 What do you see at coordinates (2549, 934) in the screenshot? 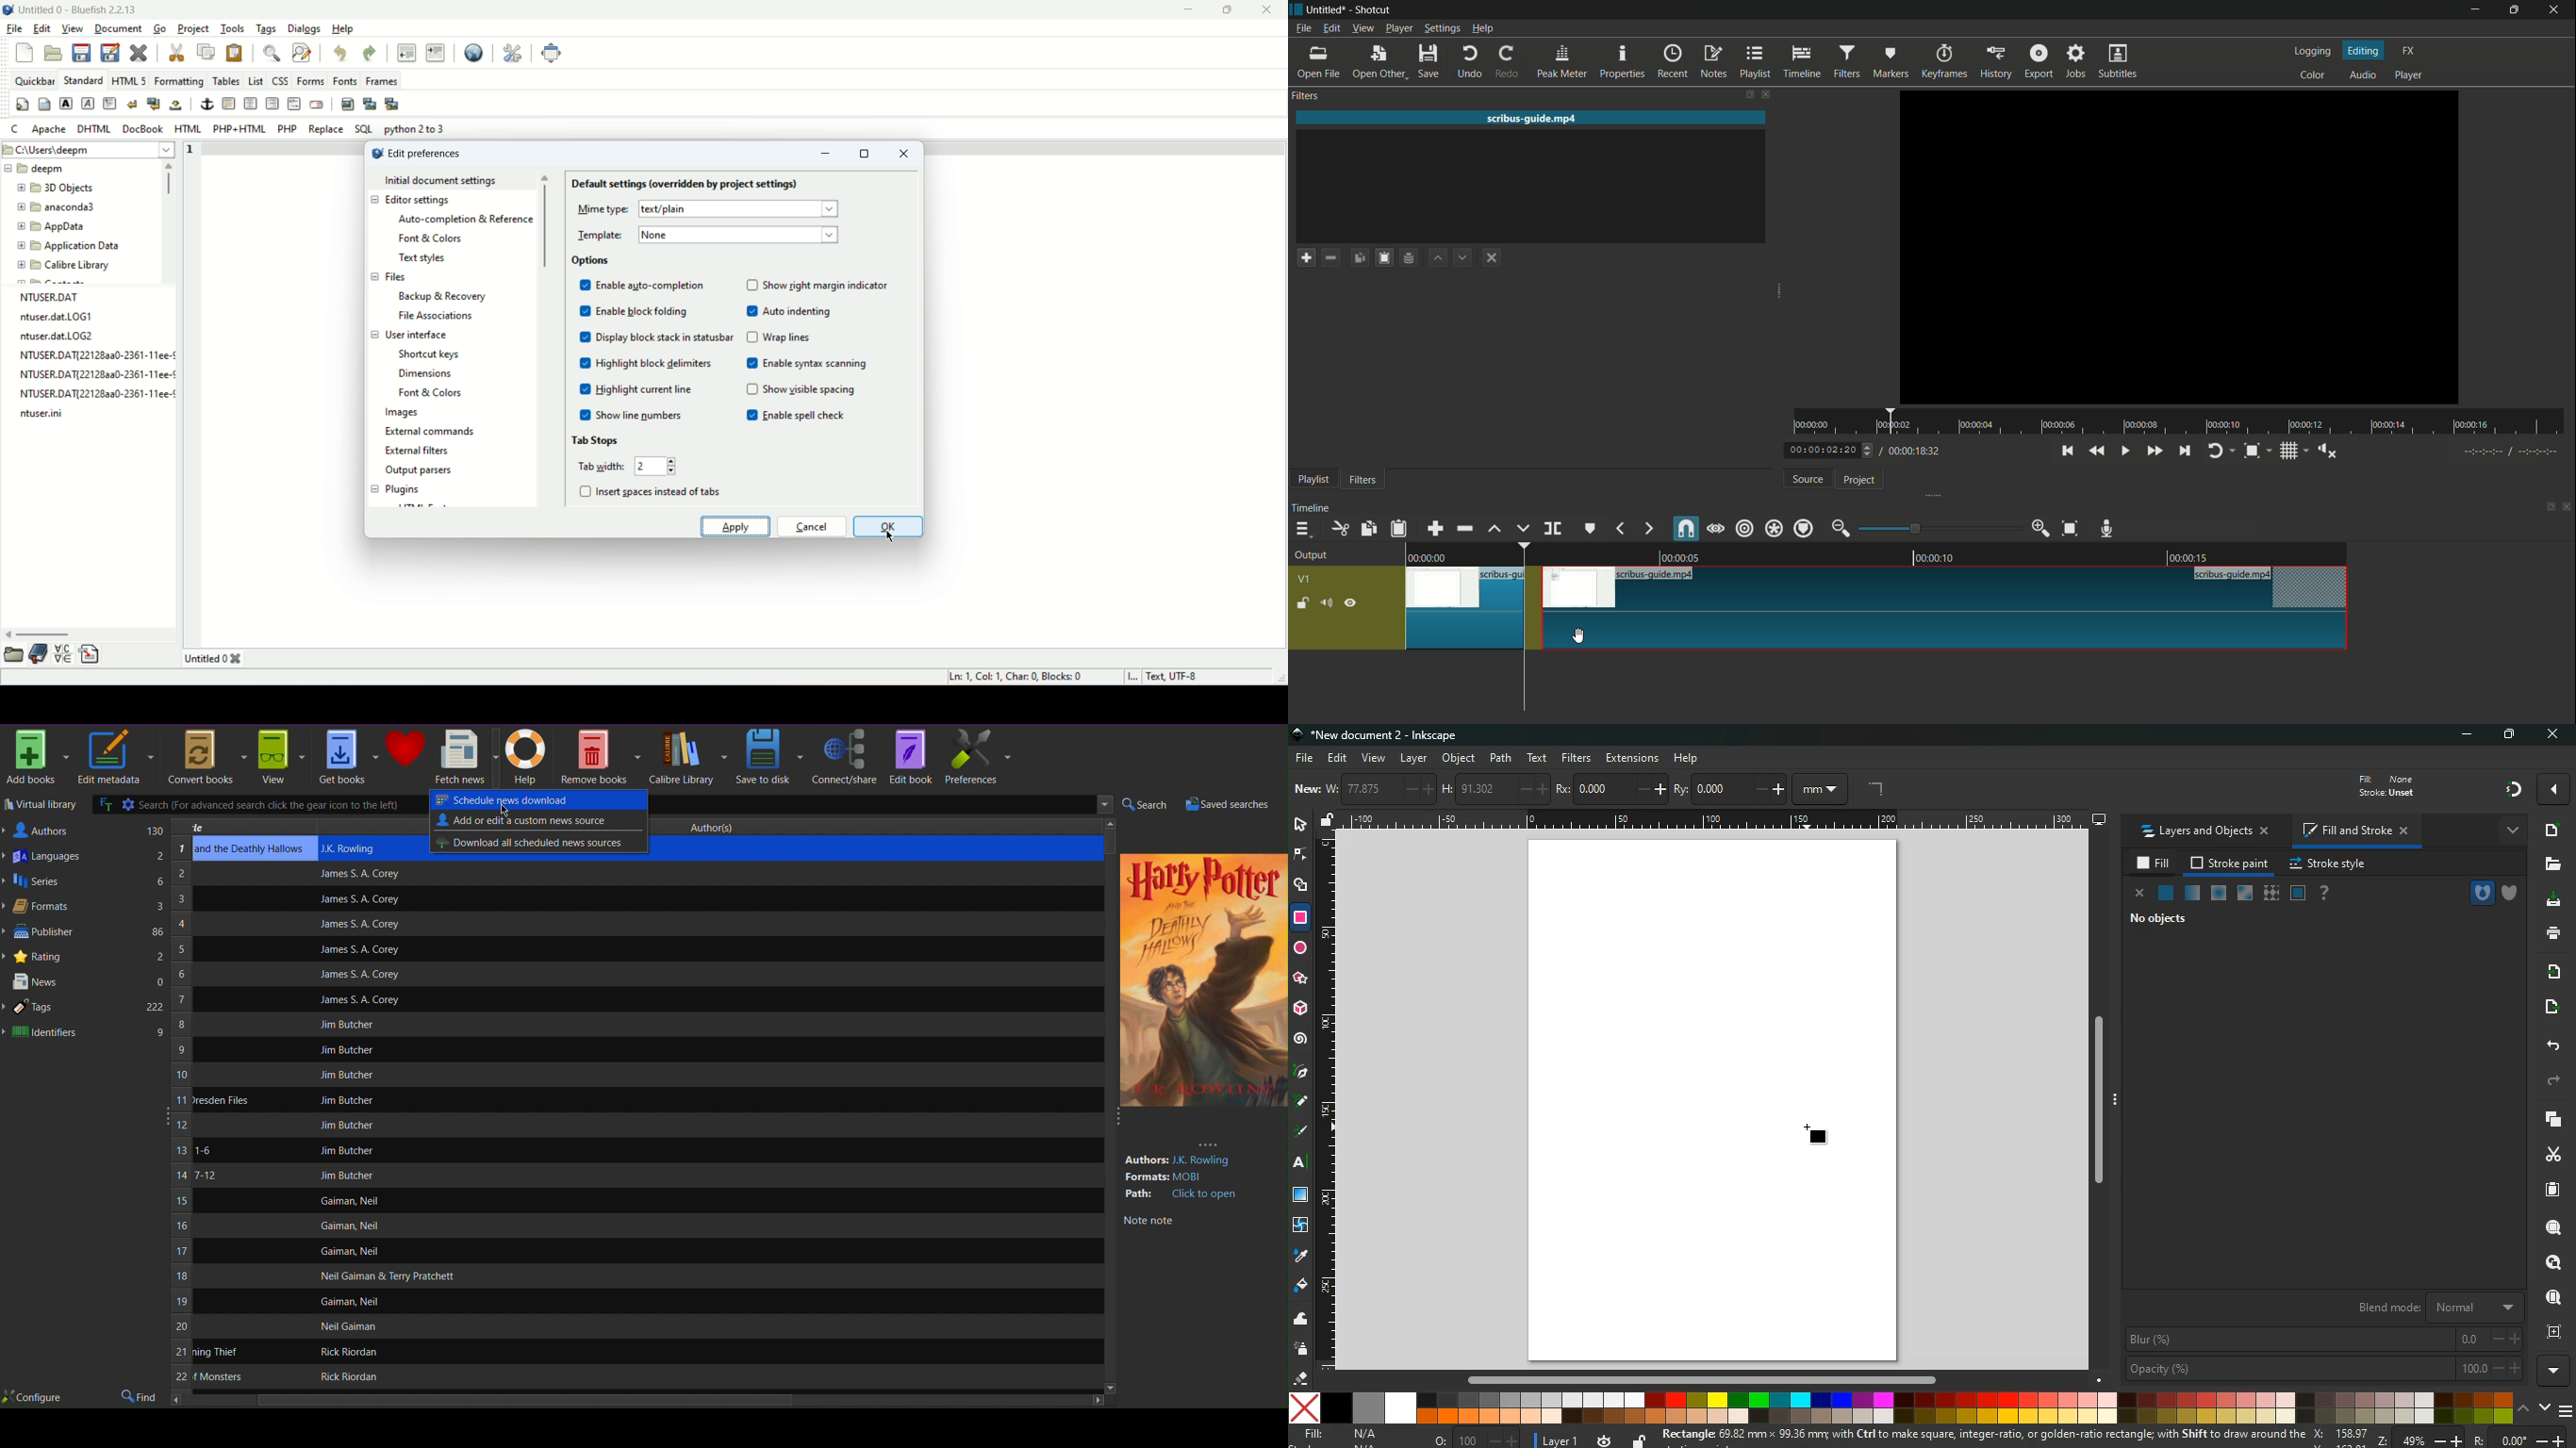
I see `print` at bounding box center [2549, 934].